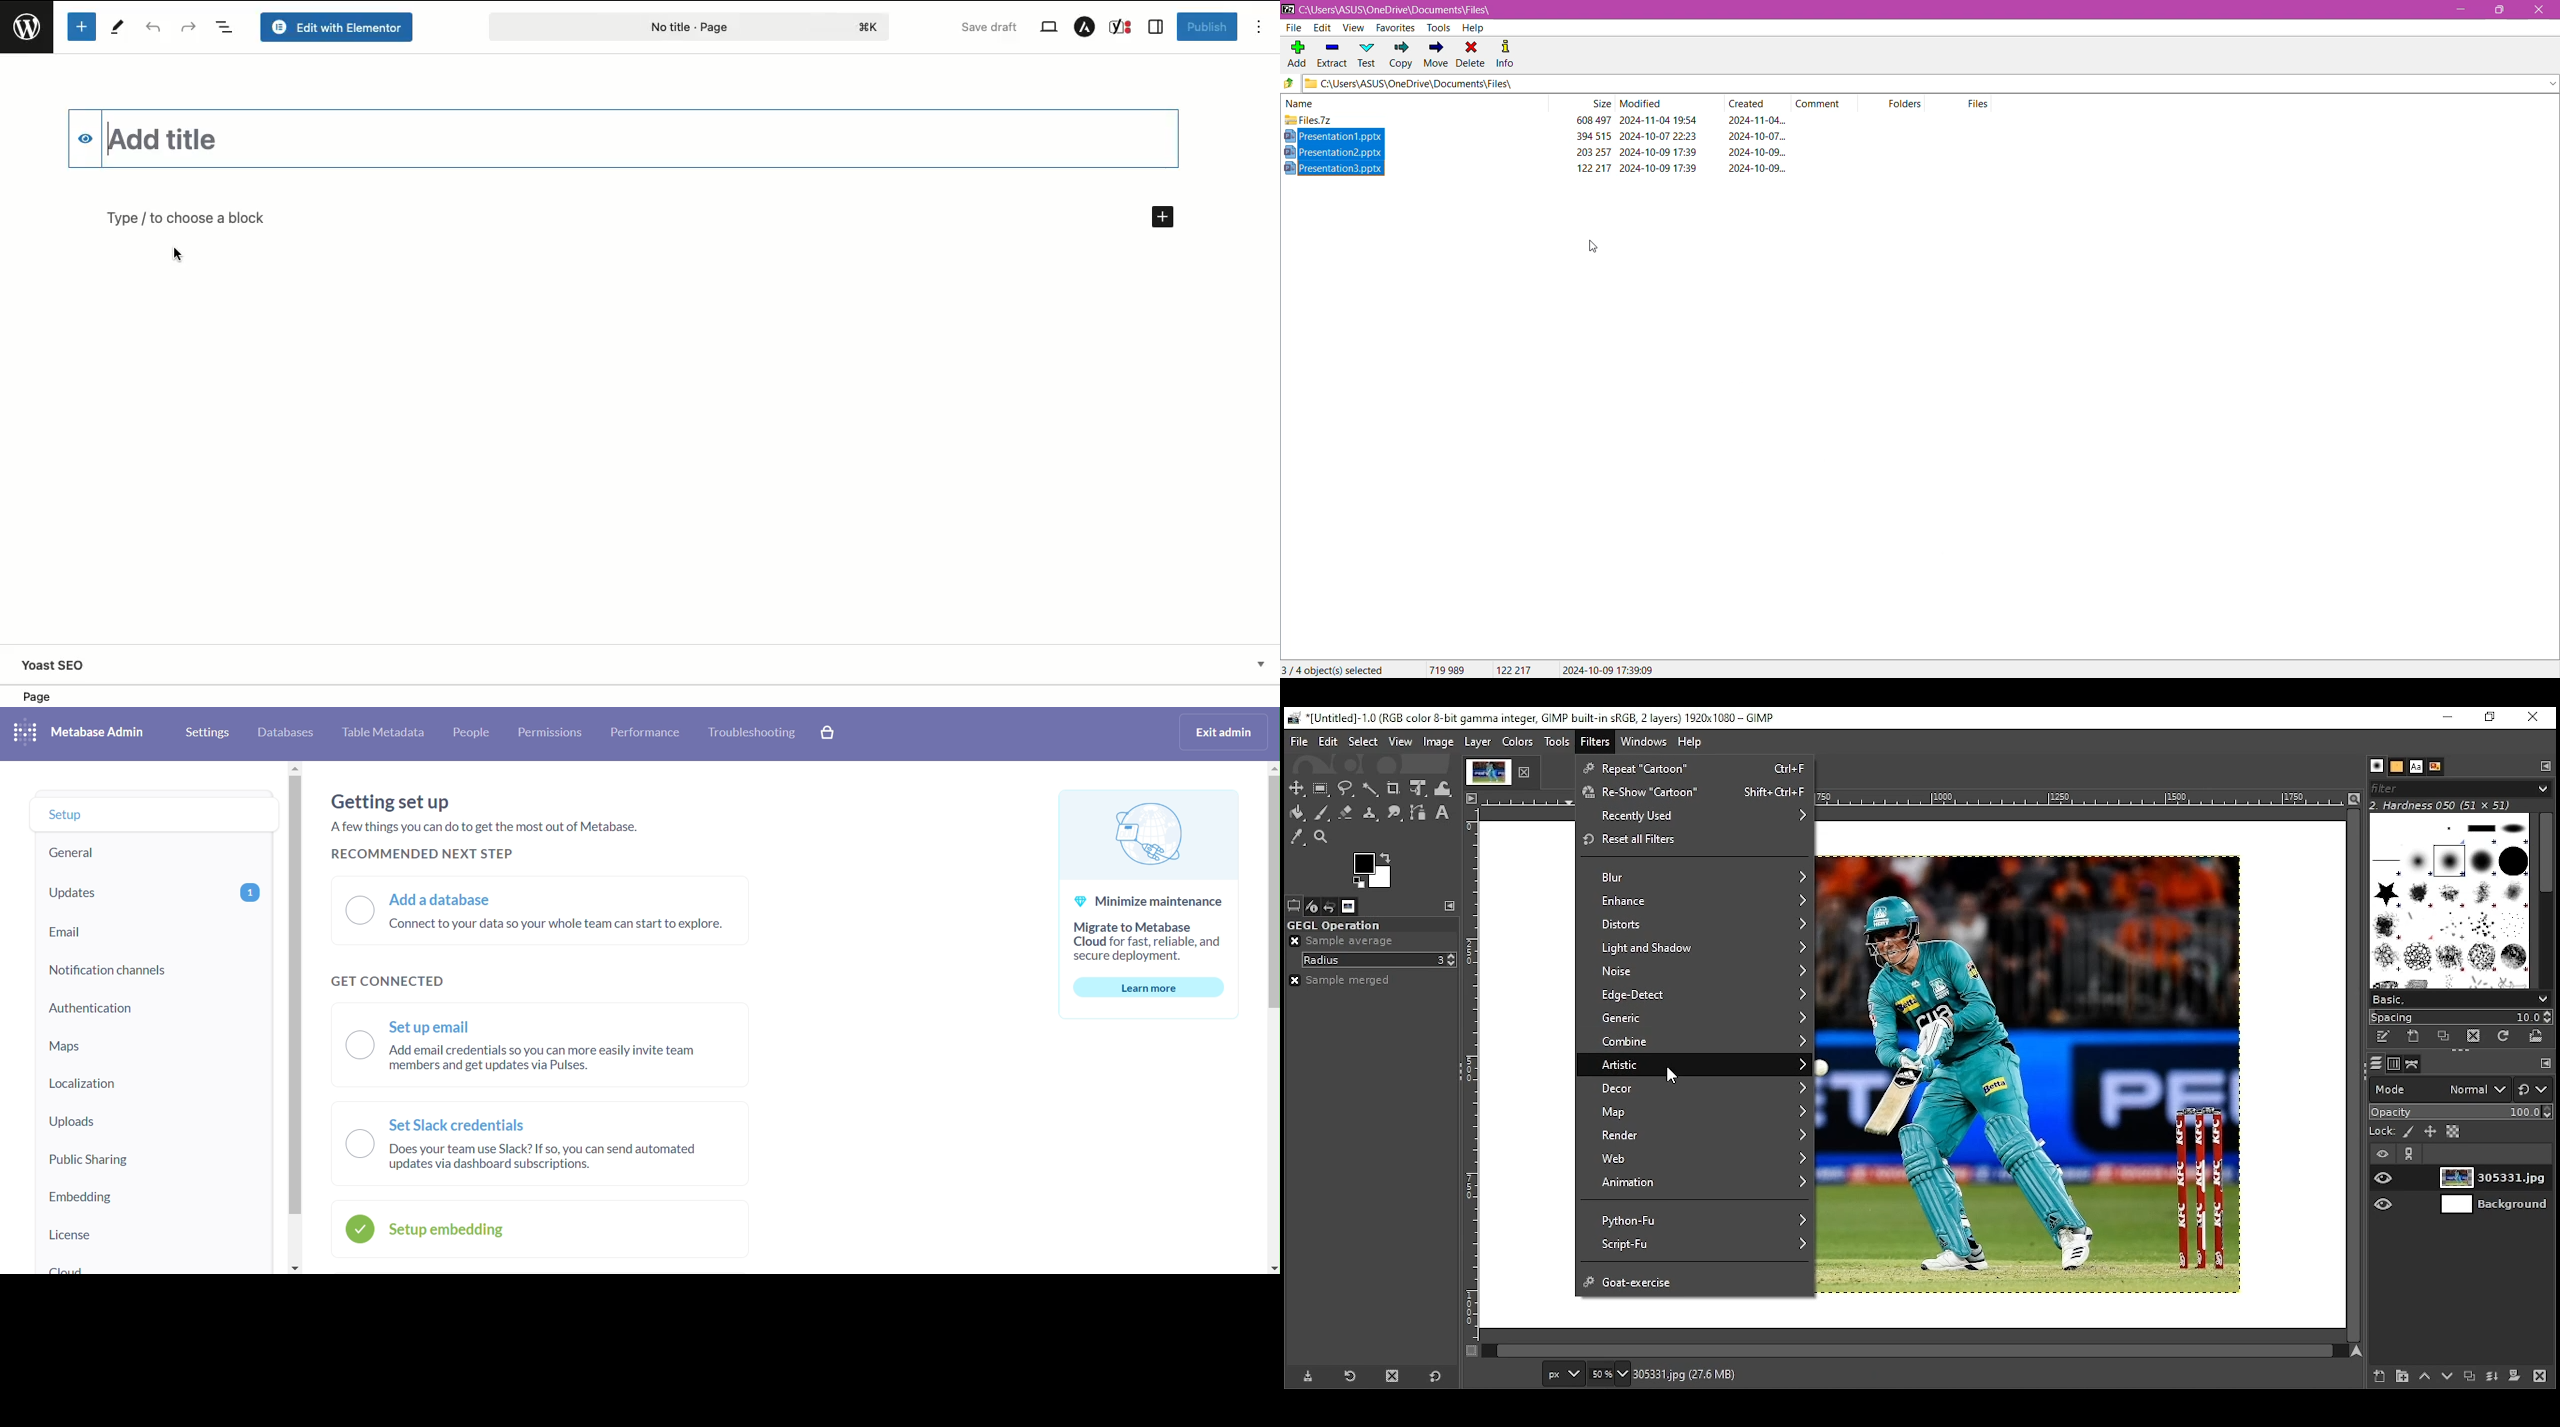 Image resolution: width=2576 pixels, height=1428 pixels. What do you see at coordinates (155, 29) in the screenshot?
I see `Undo` at bounding box center [155, 29].